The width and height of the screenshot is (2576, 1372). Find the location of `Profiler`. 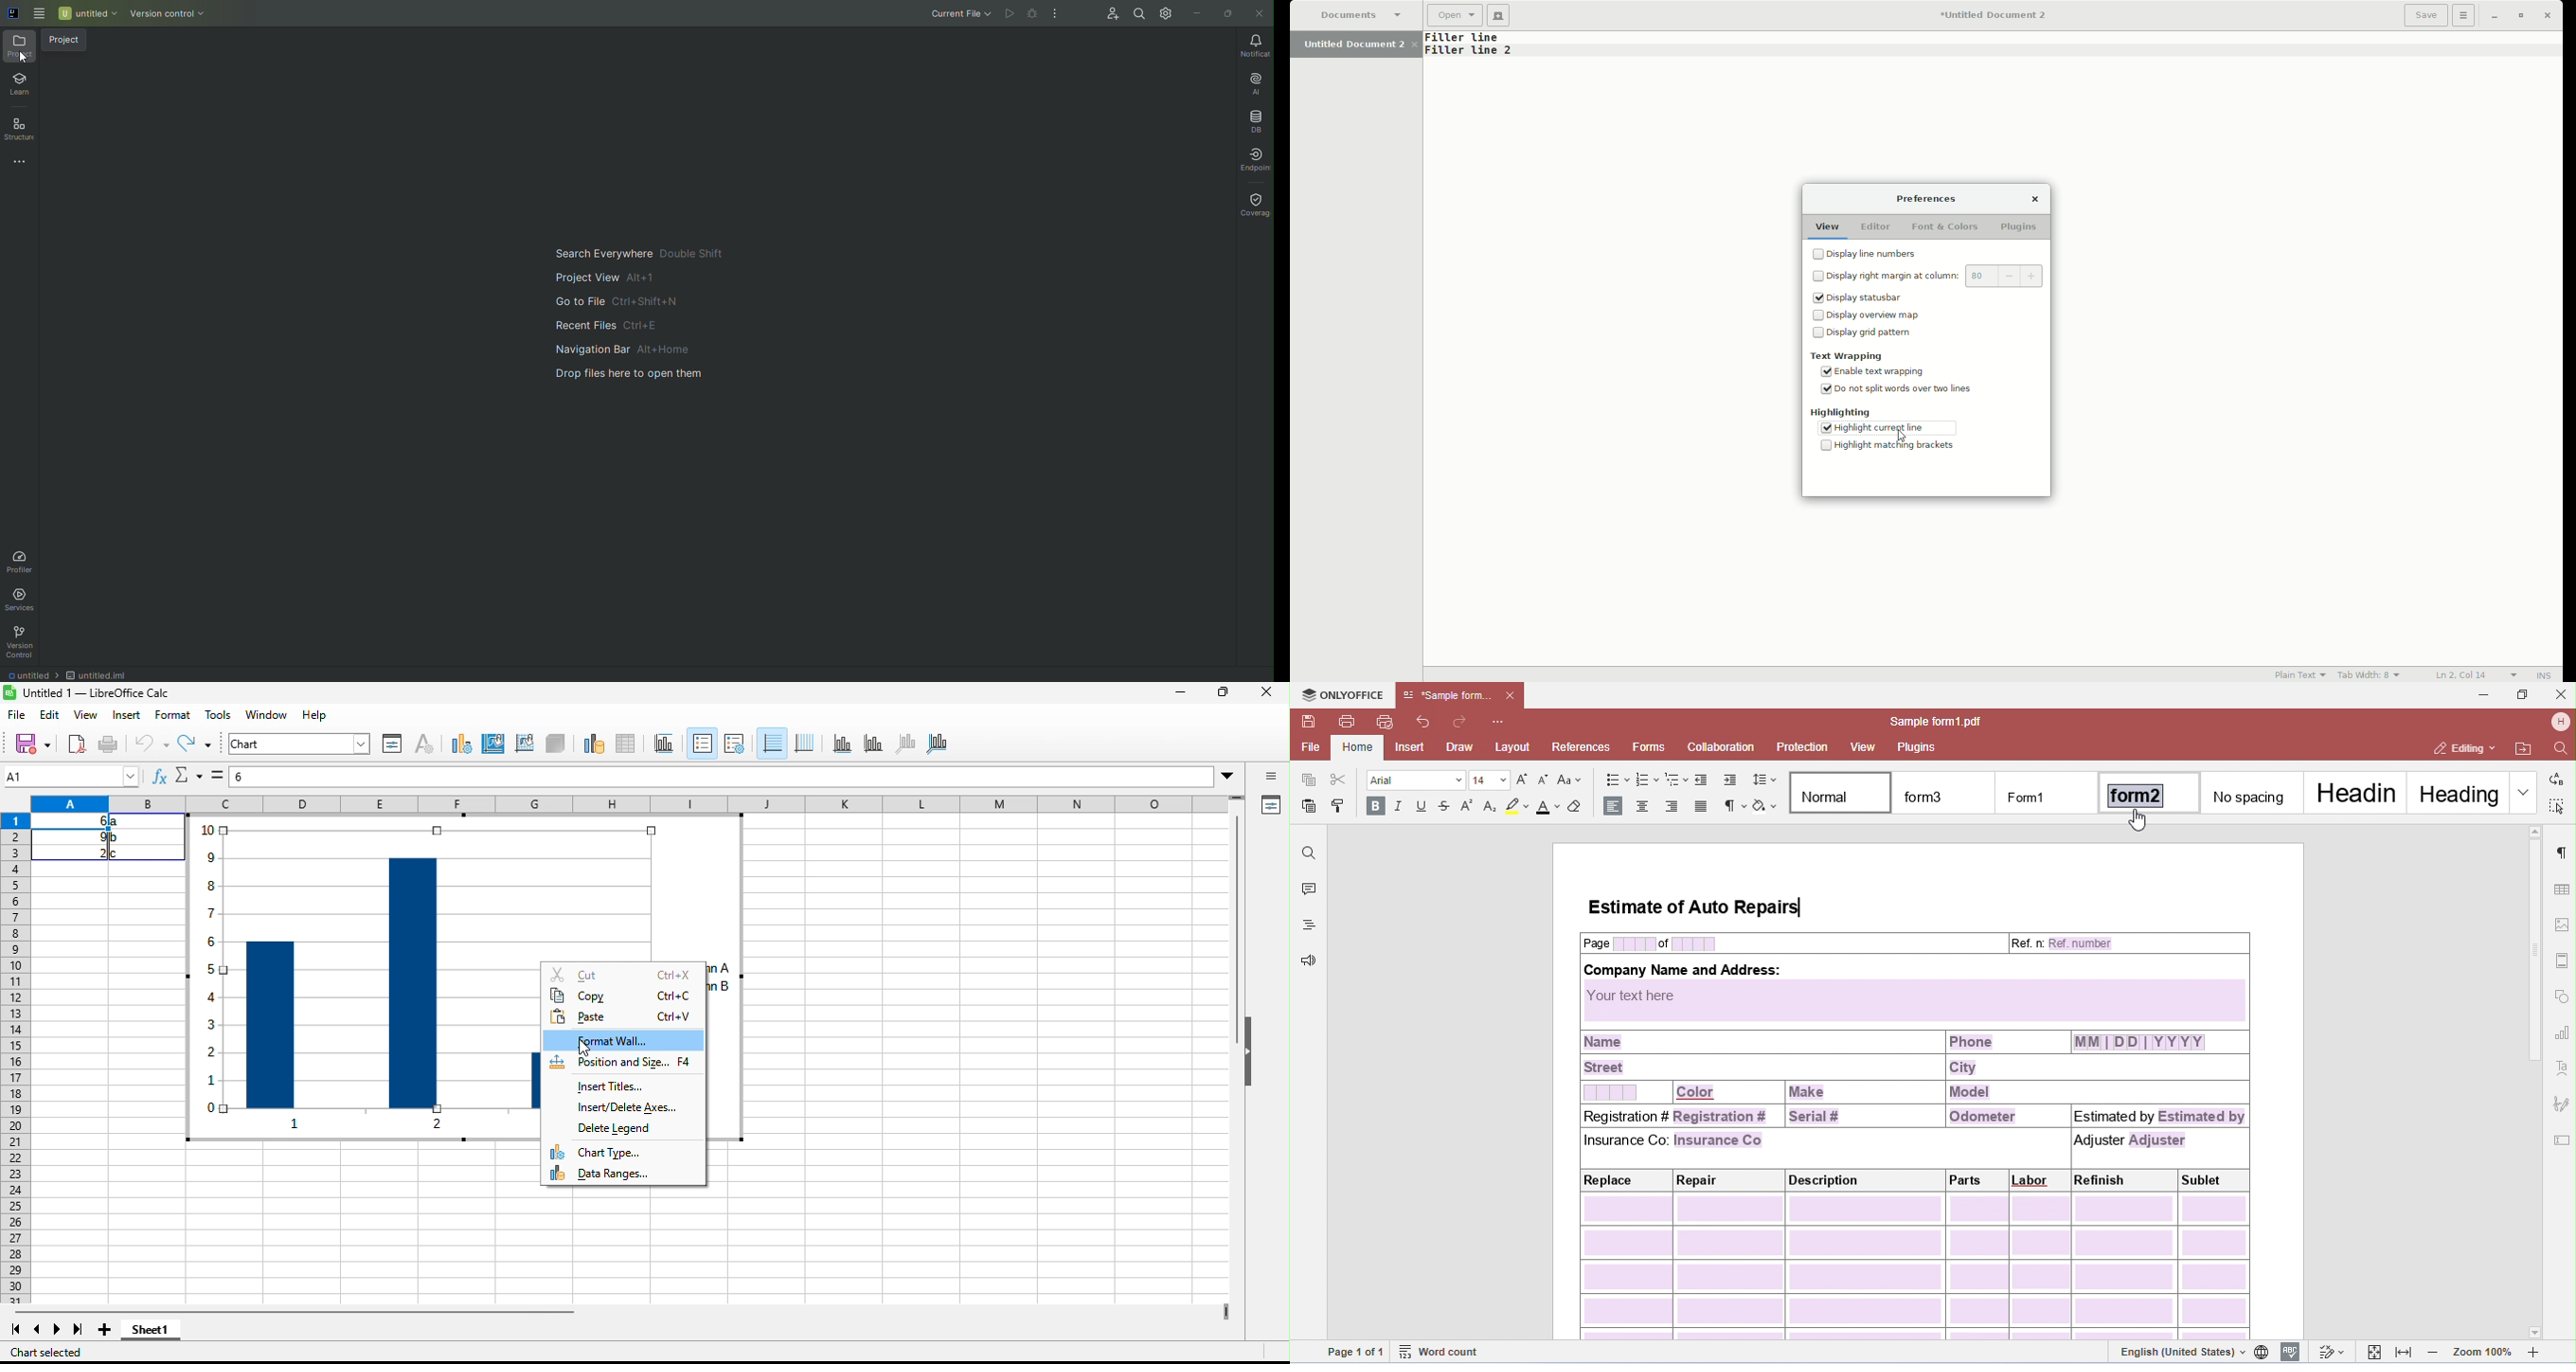

Profiler is located at coordinates (27, 561).